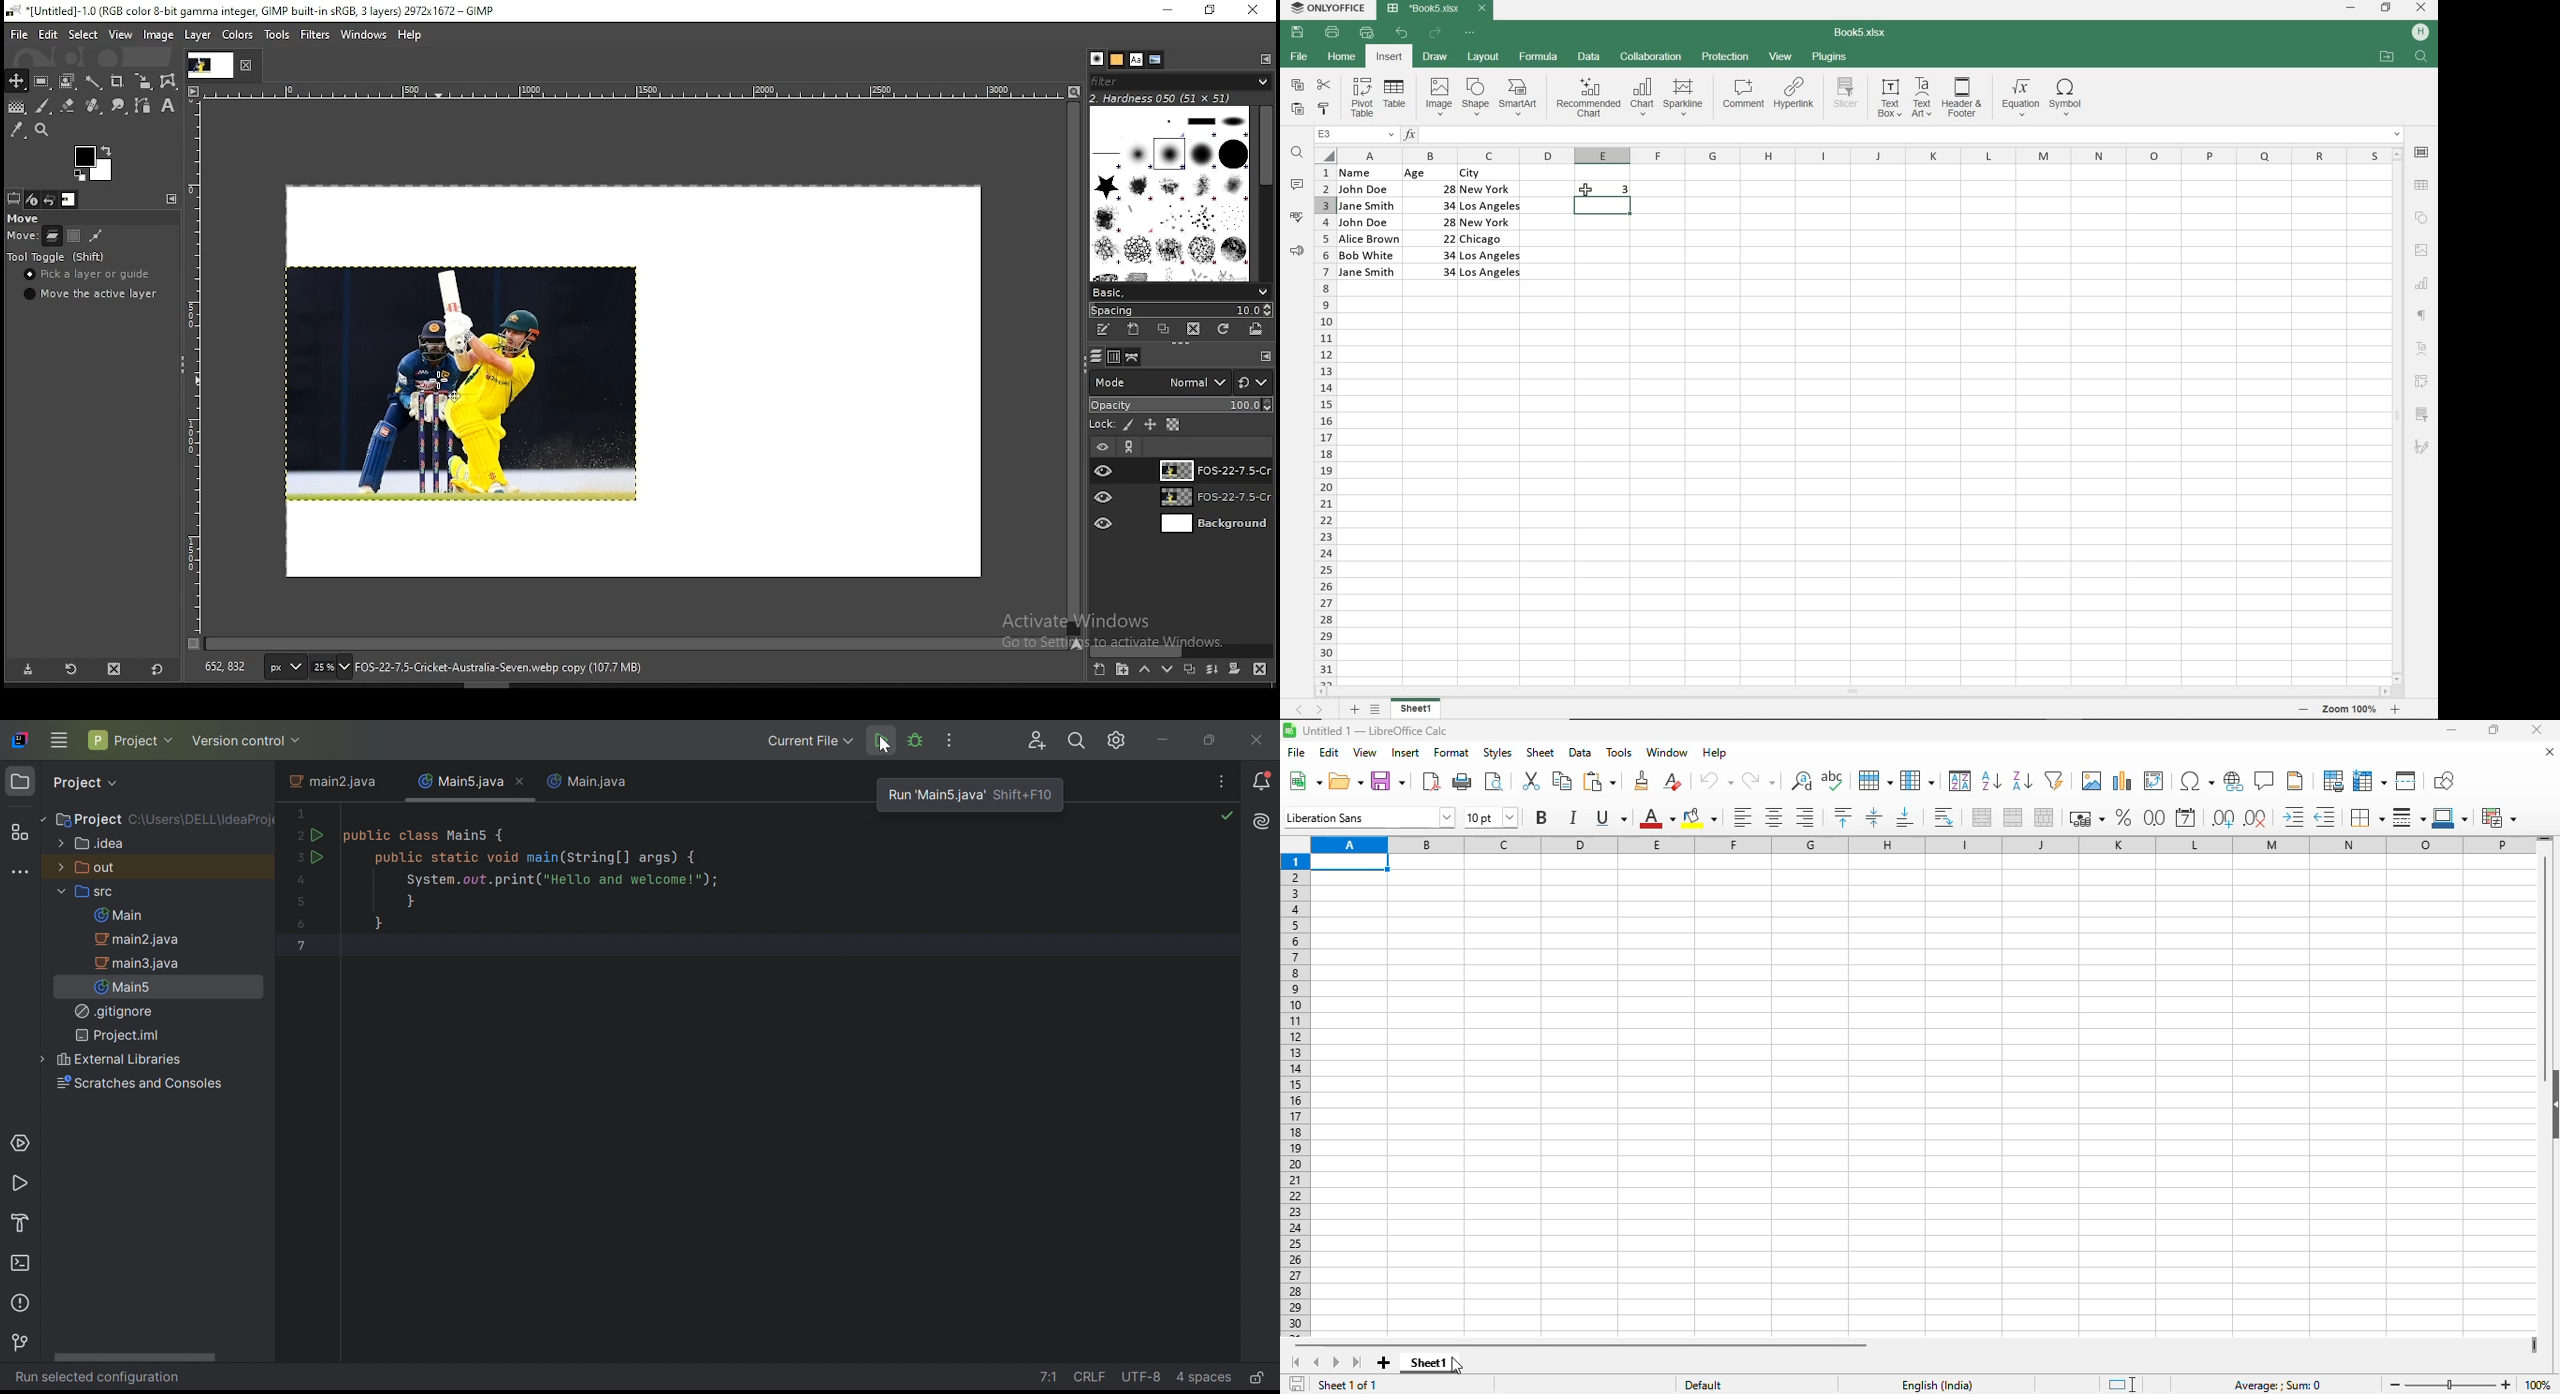  I want to click on format as date, so click(2187, 817).